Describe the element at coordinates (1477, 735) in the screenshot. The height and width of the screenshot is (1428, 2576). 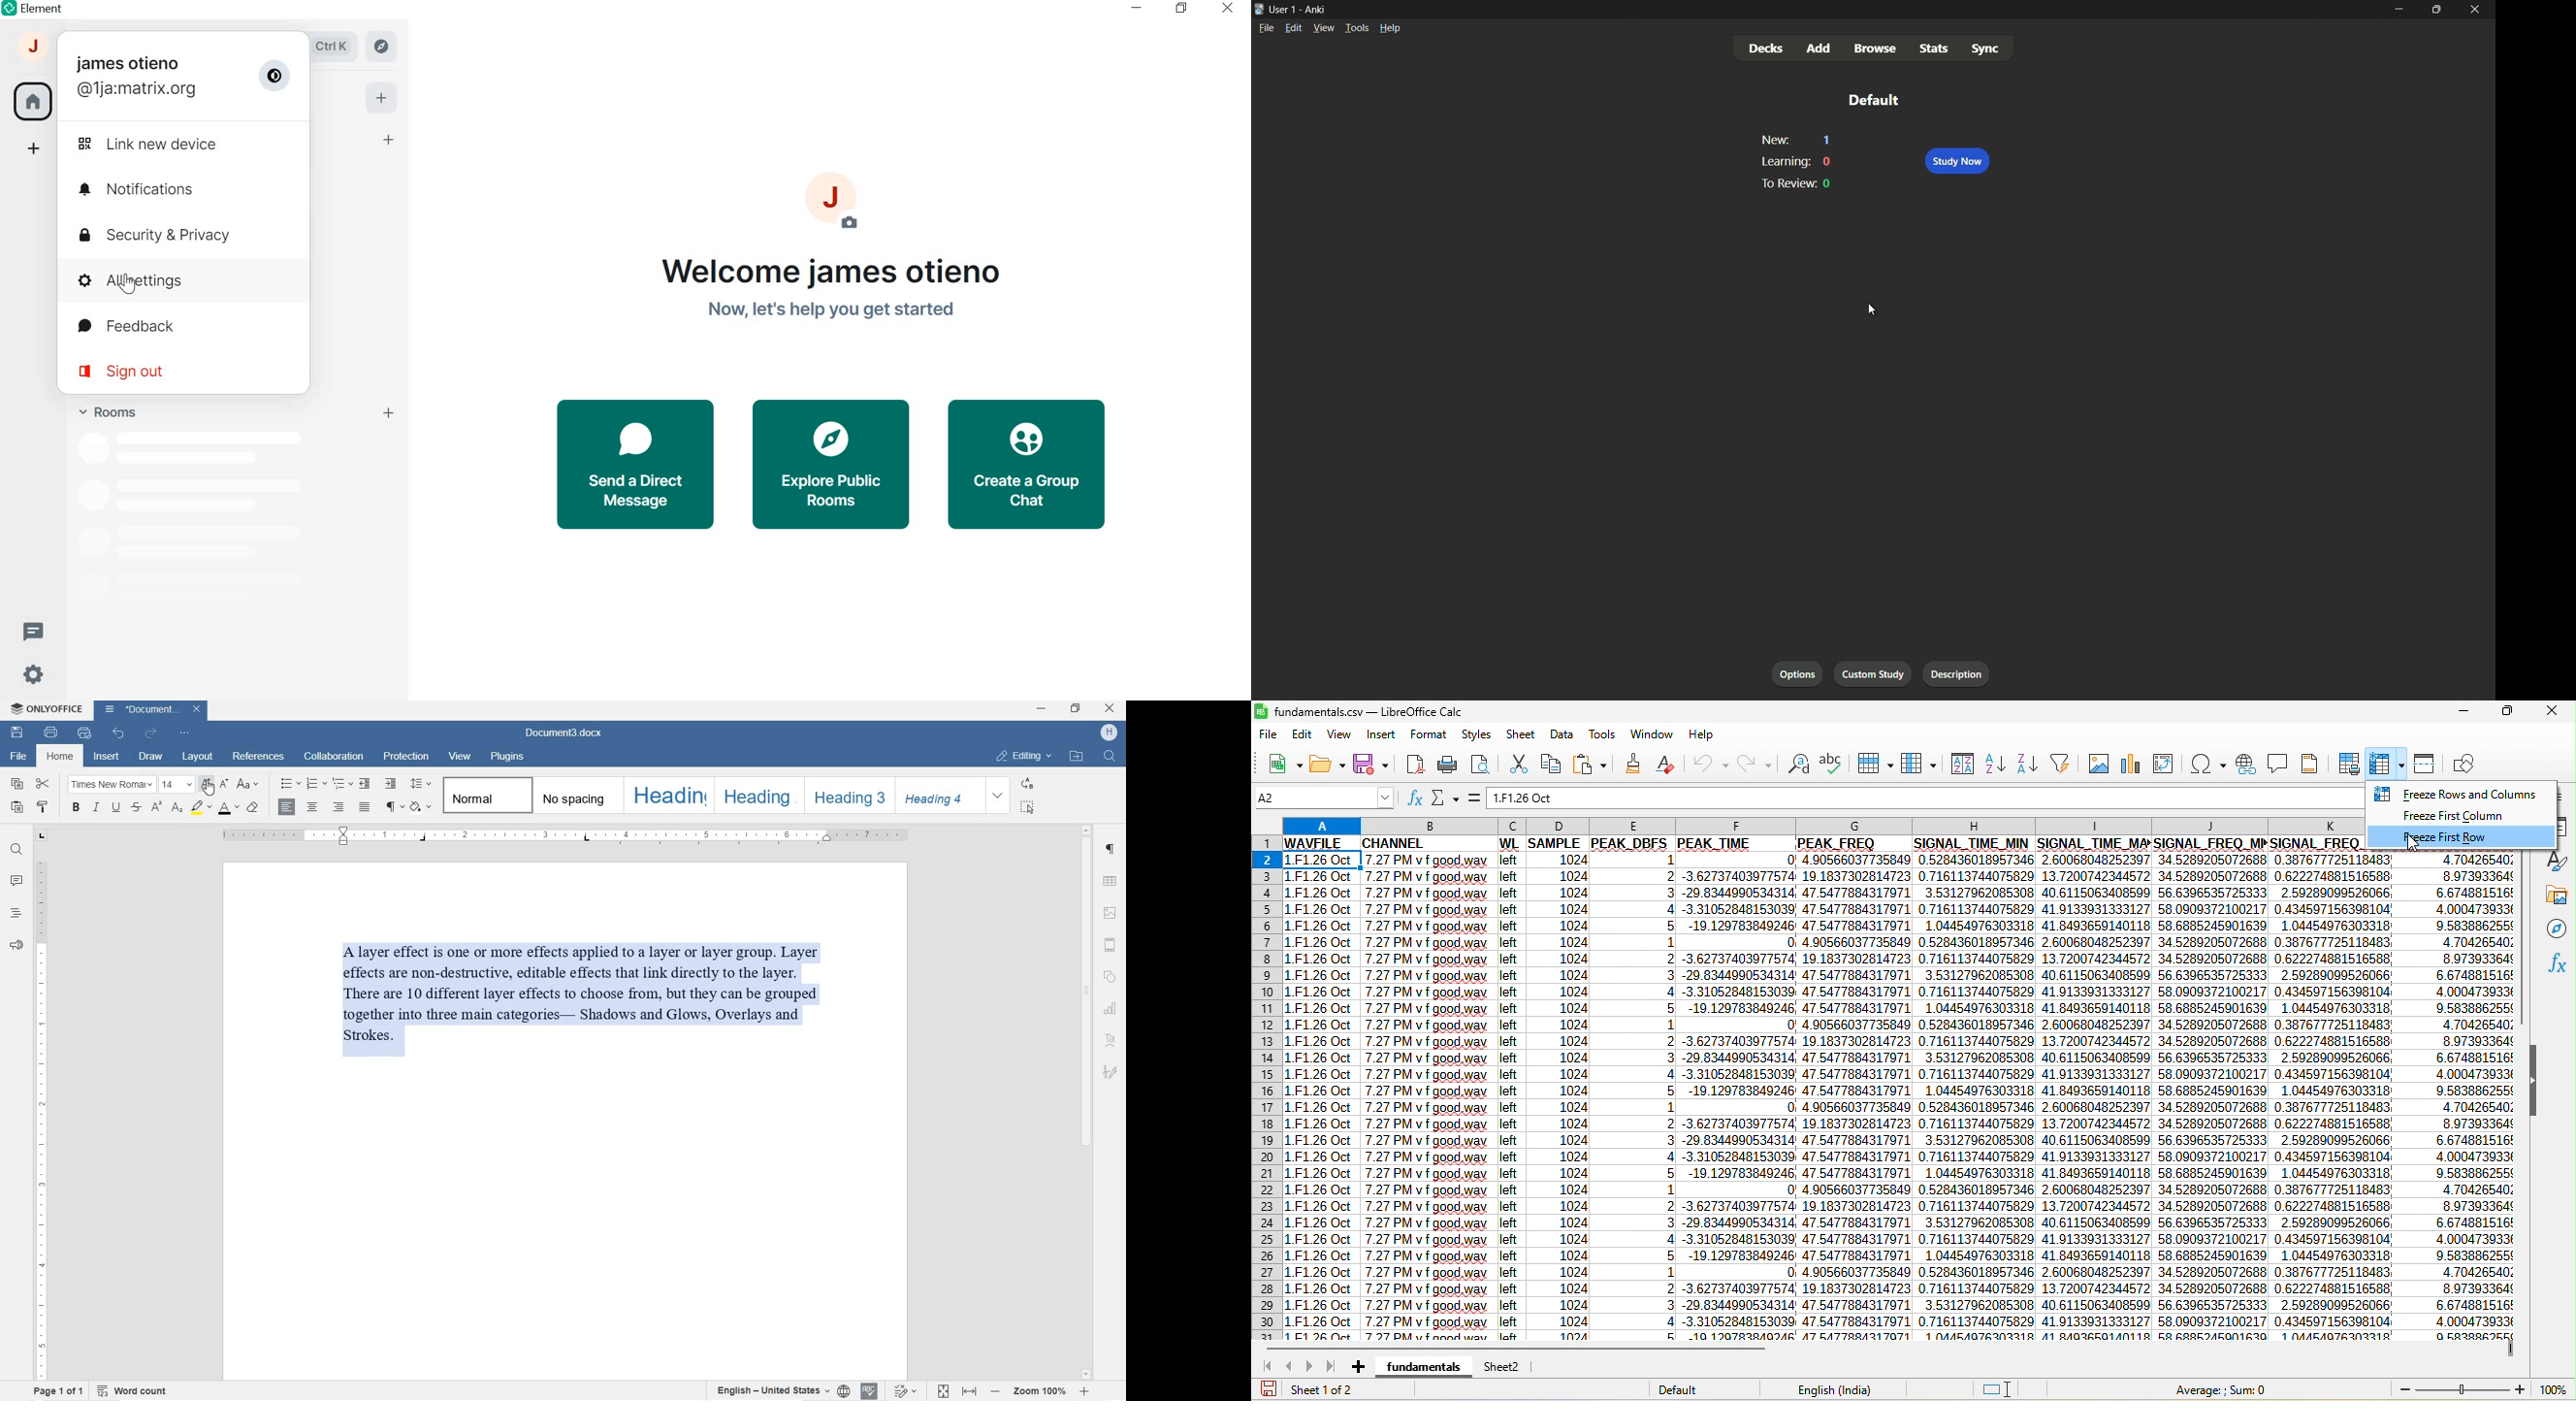
I see `styles` at that location.